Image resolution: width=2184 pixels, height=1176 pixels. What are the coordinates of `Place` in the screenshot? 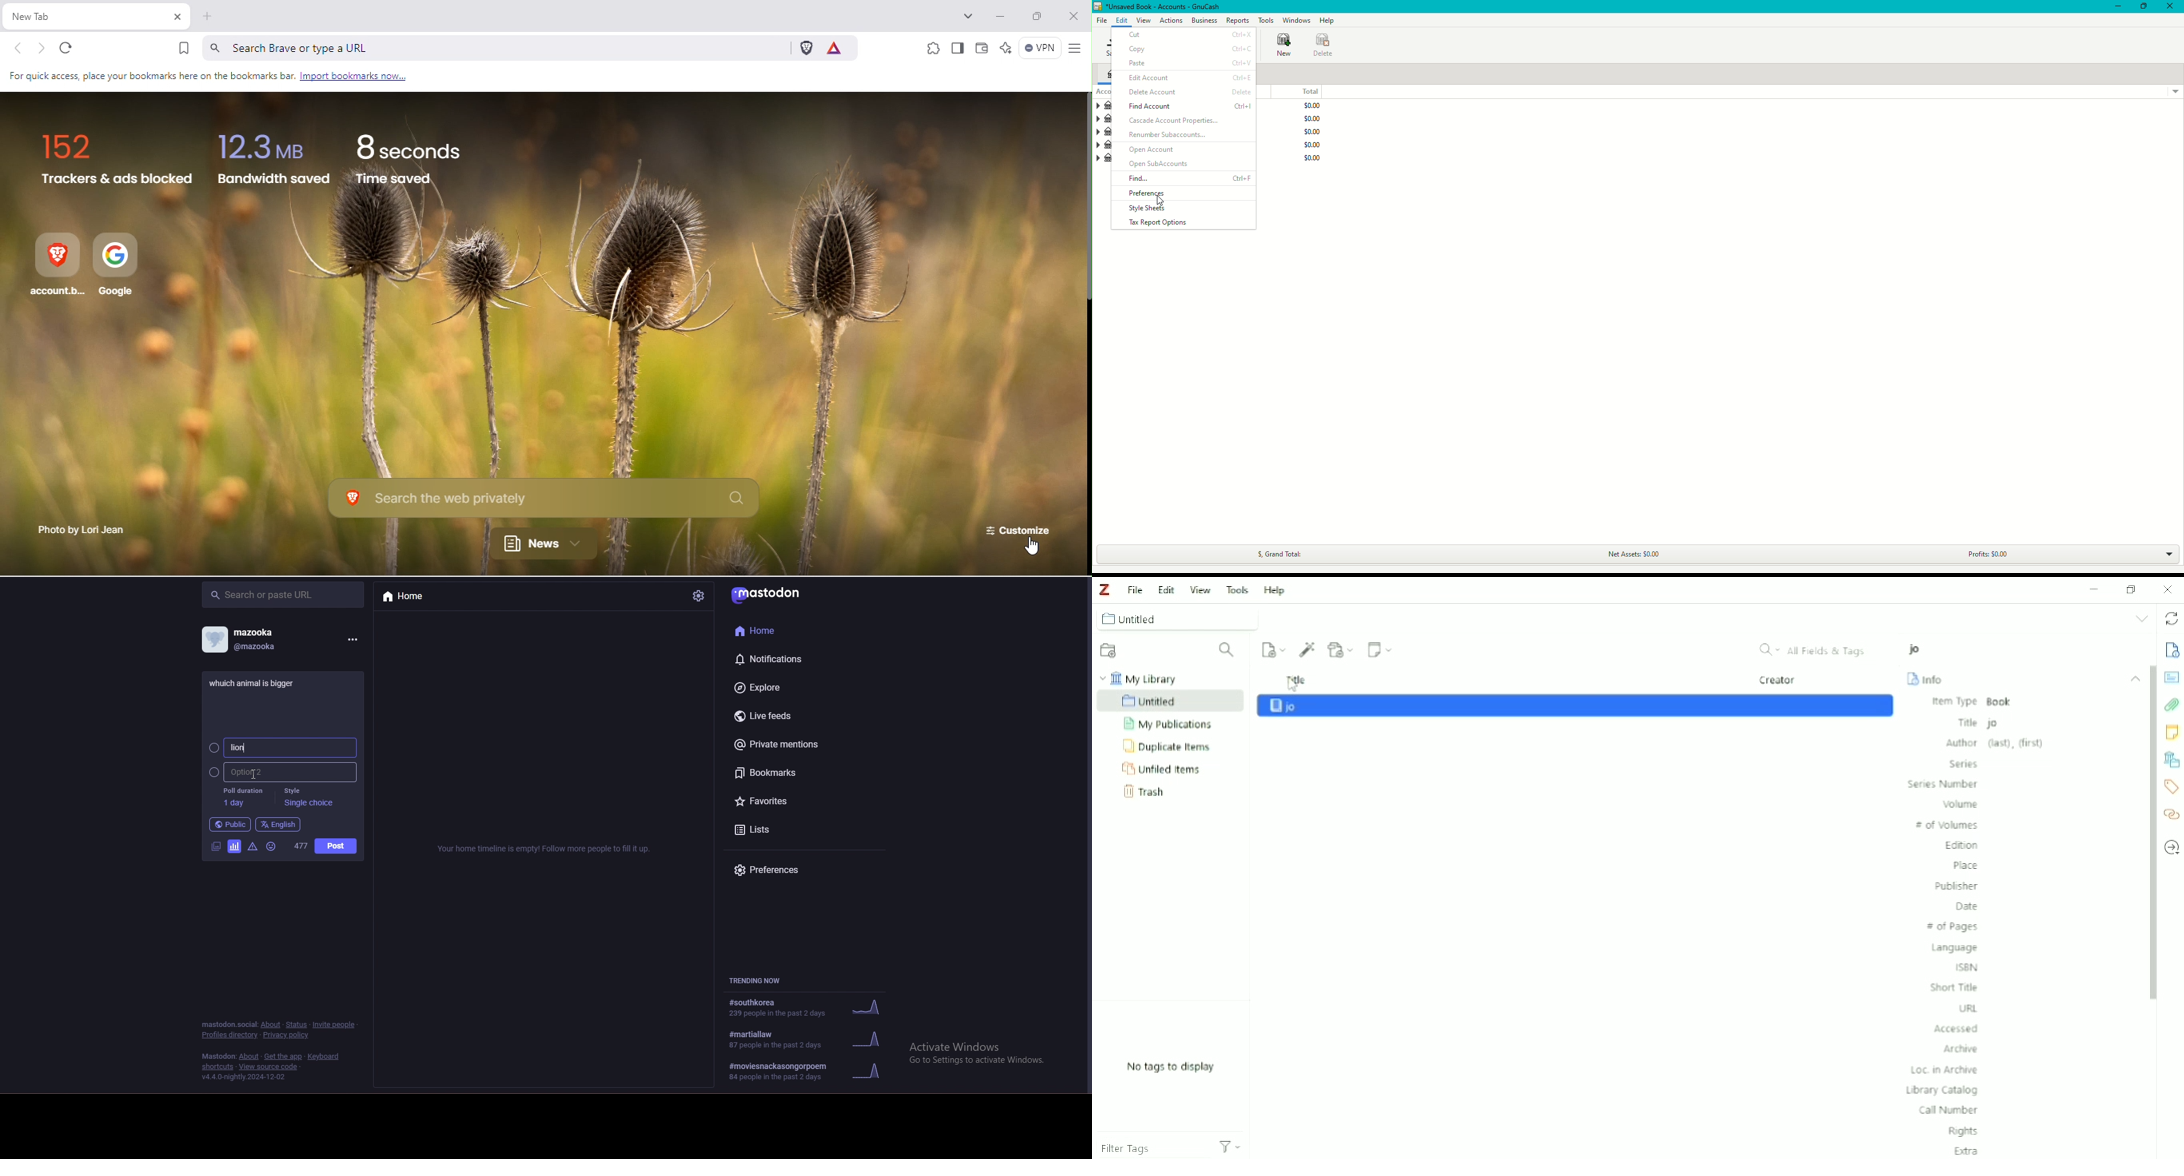 It's located at (1964, 866).